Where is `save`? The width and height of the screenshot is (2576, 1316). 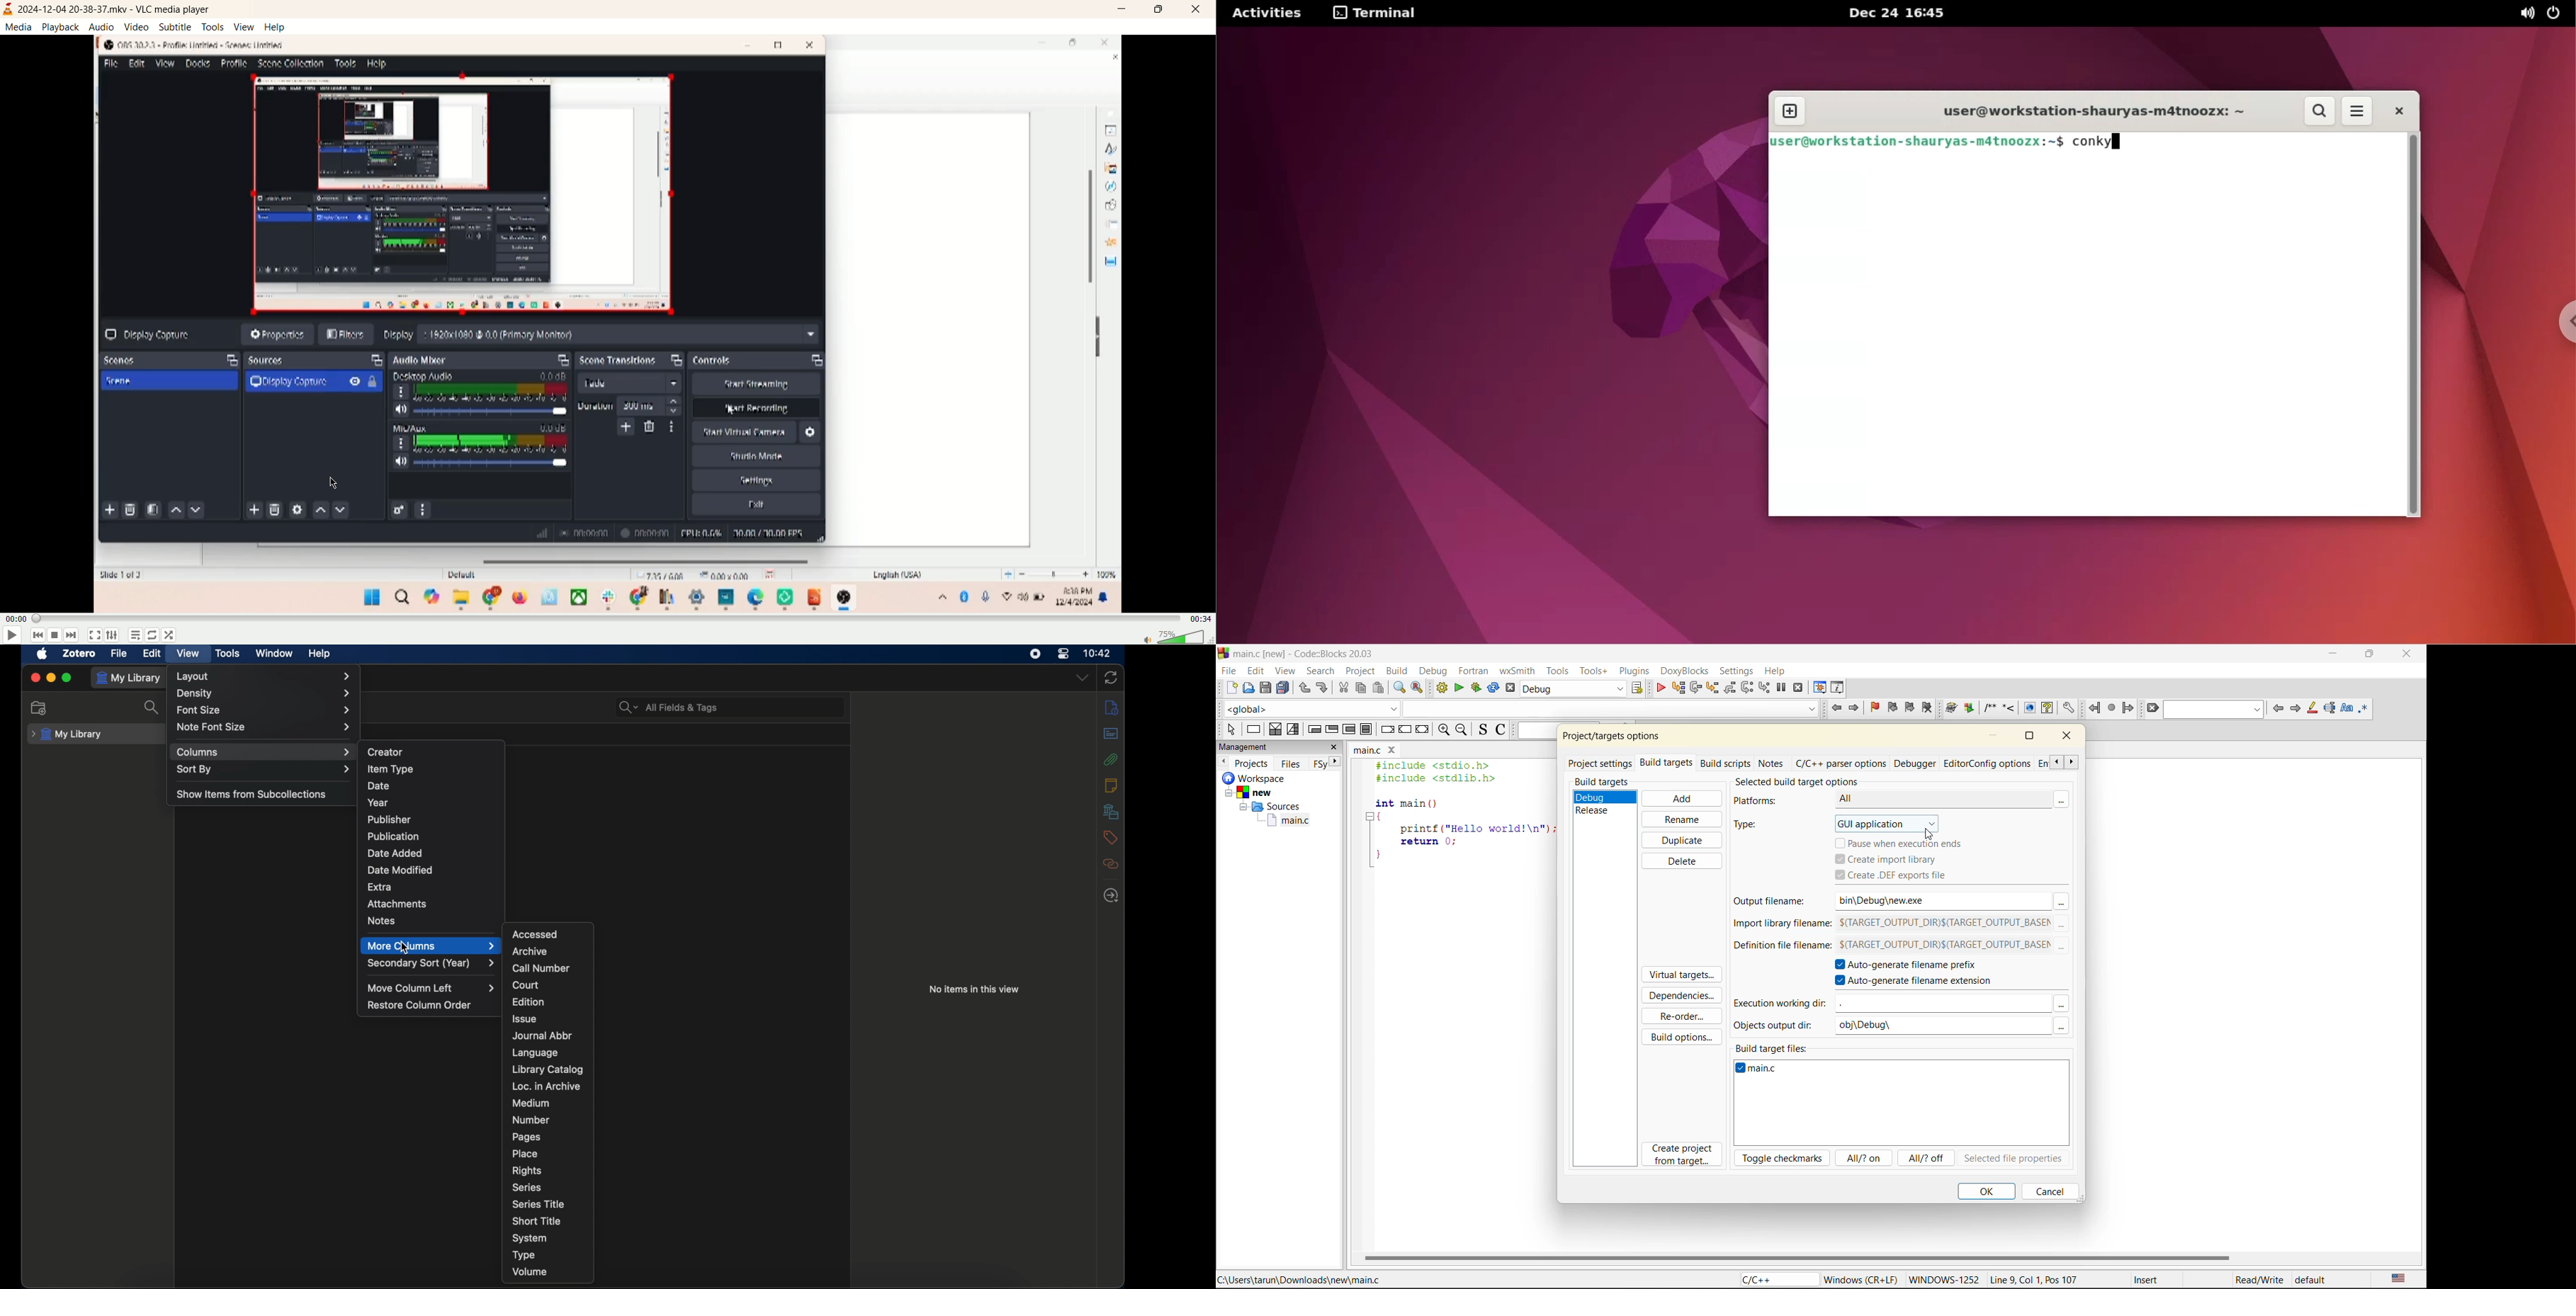 save is located at coordinates (1267, 688).